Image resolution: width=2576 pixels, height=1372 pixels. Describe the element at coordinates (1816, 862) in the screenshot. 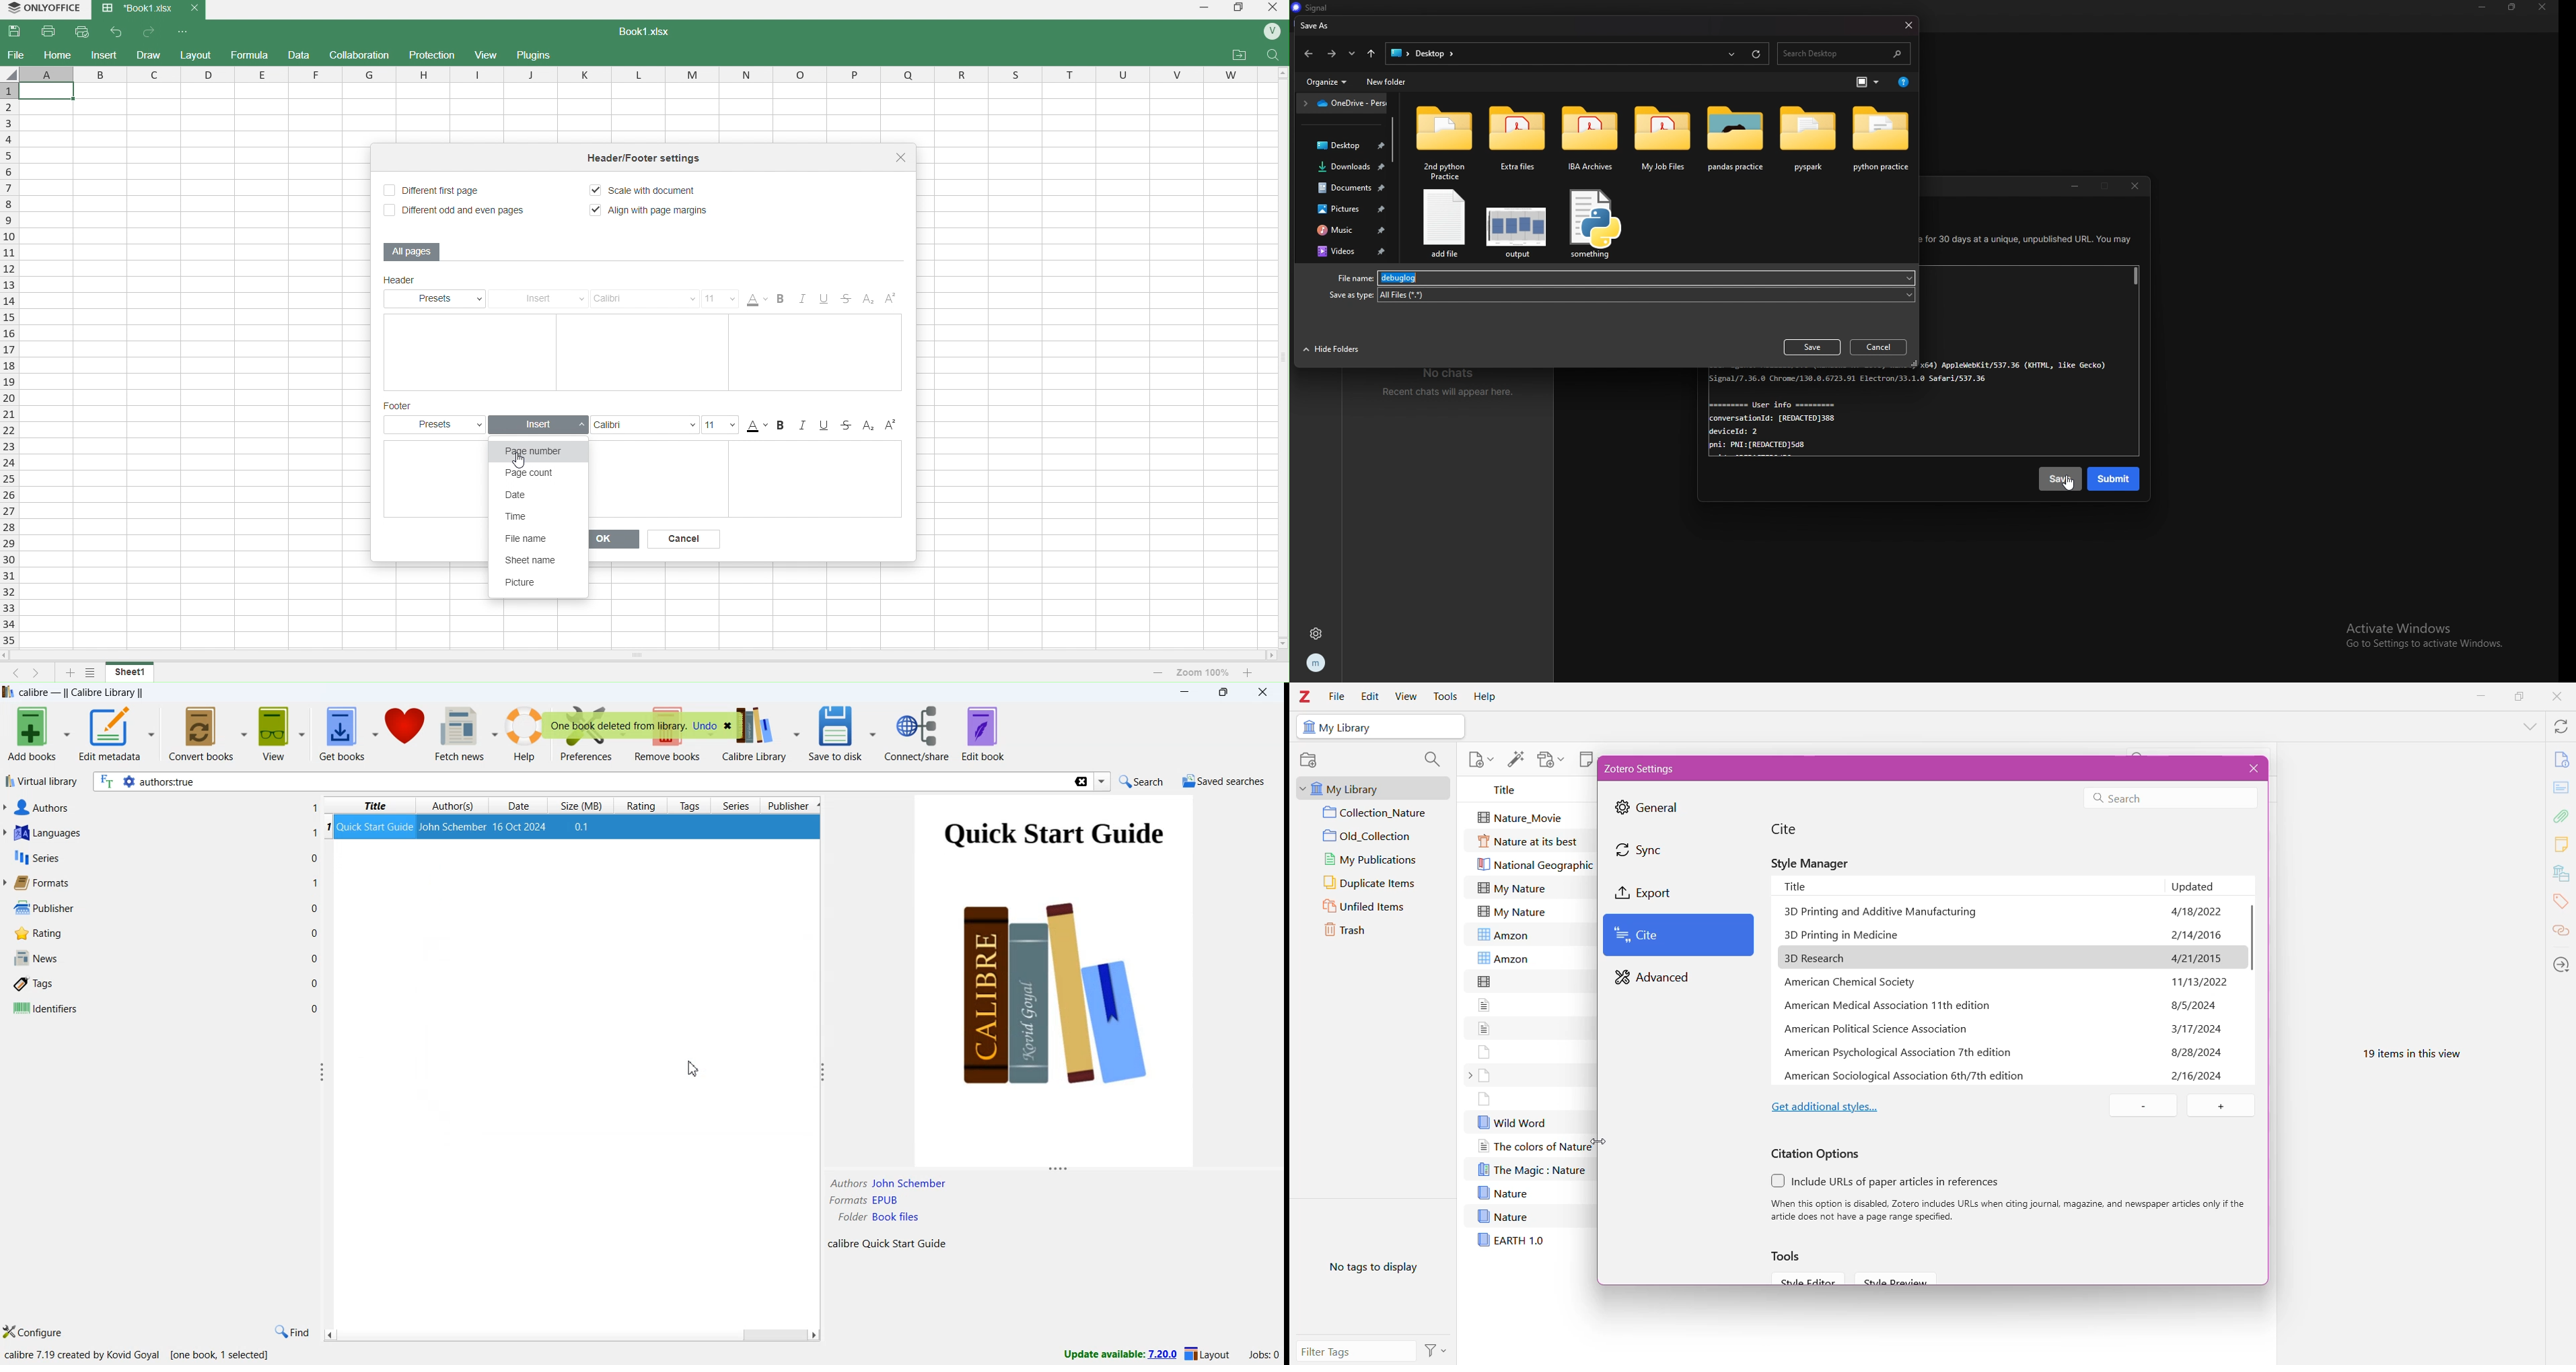

I see `Style Manager` at that location.